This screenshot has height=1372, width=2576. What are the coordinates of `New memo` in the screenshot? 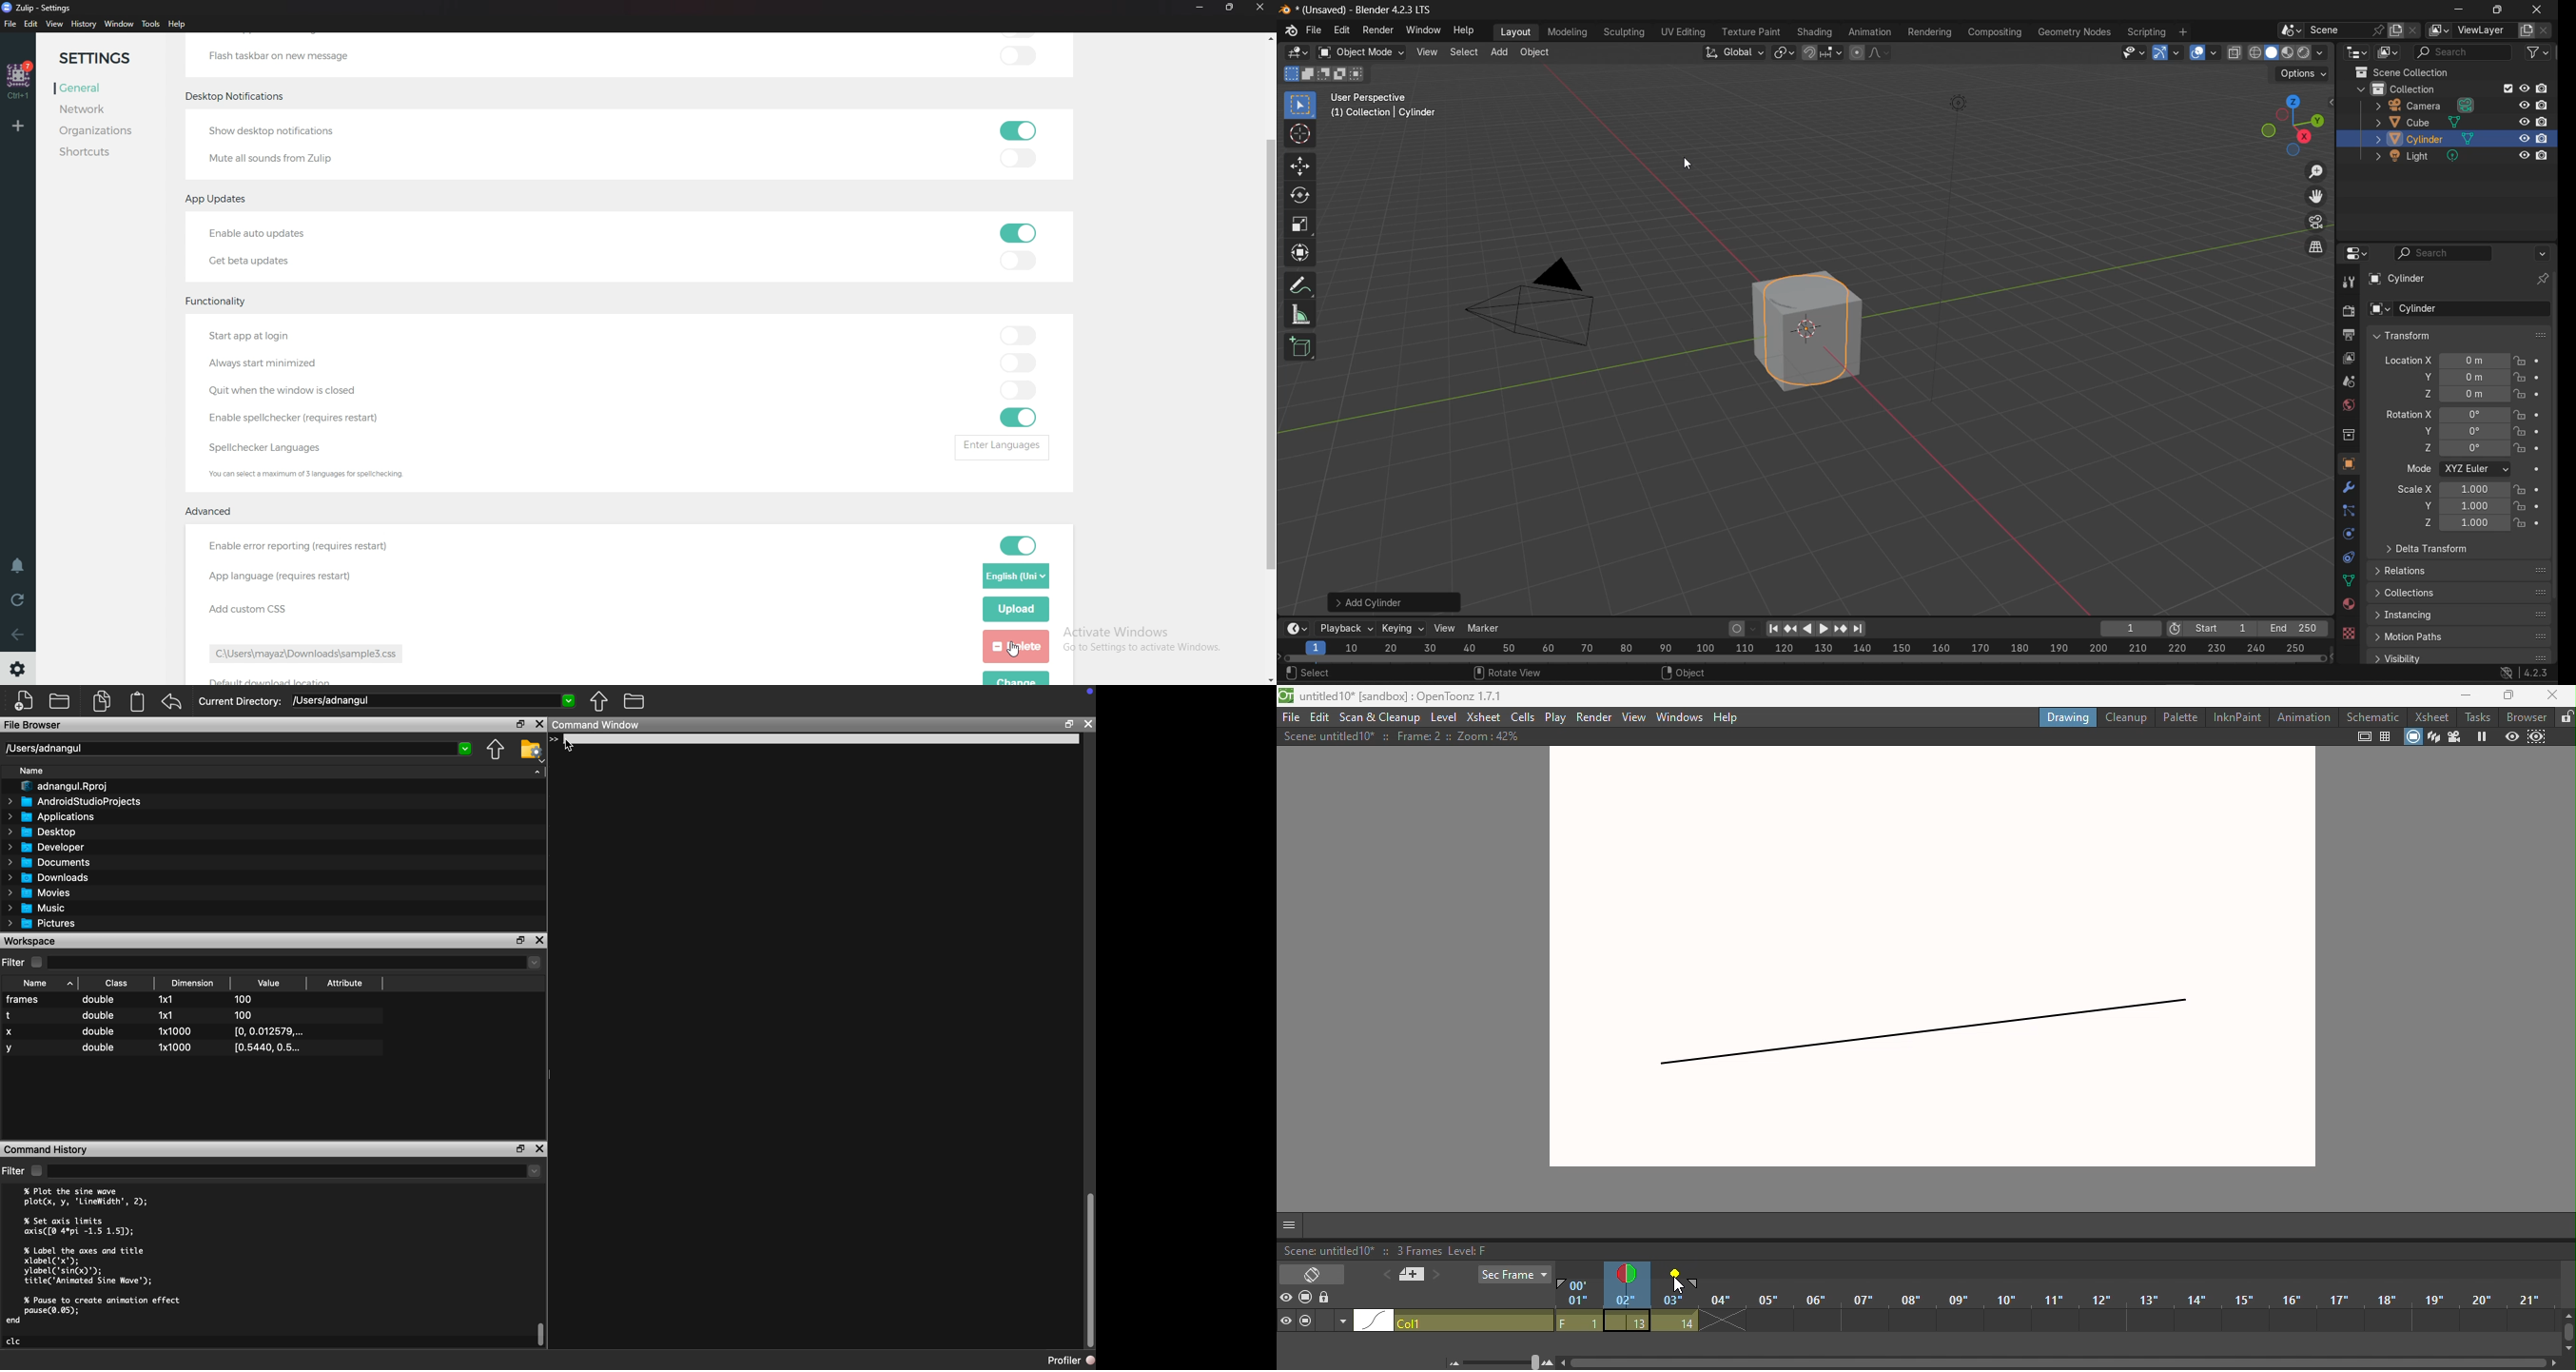 It's located at (1410, 1275).